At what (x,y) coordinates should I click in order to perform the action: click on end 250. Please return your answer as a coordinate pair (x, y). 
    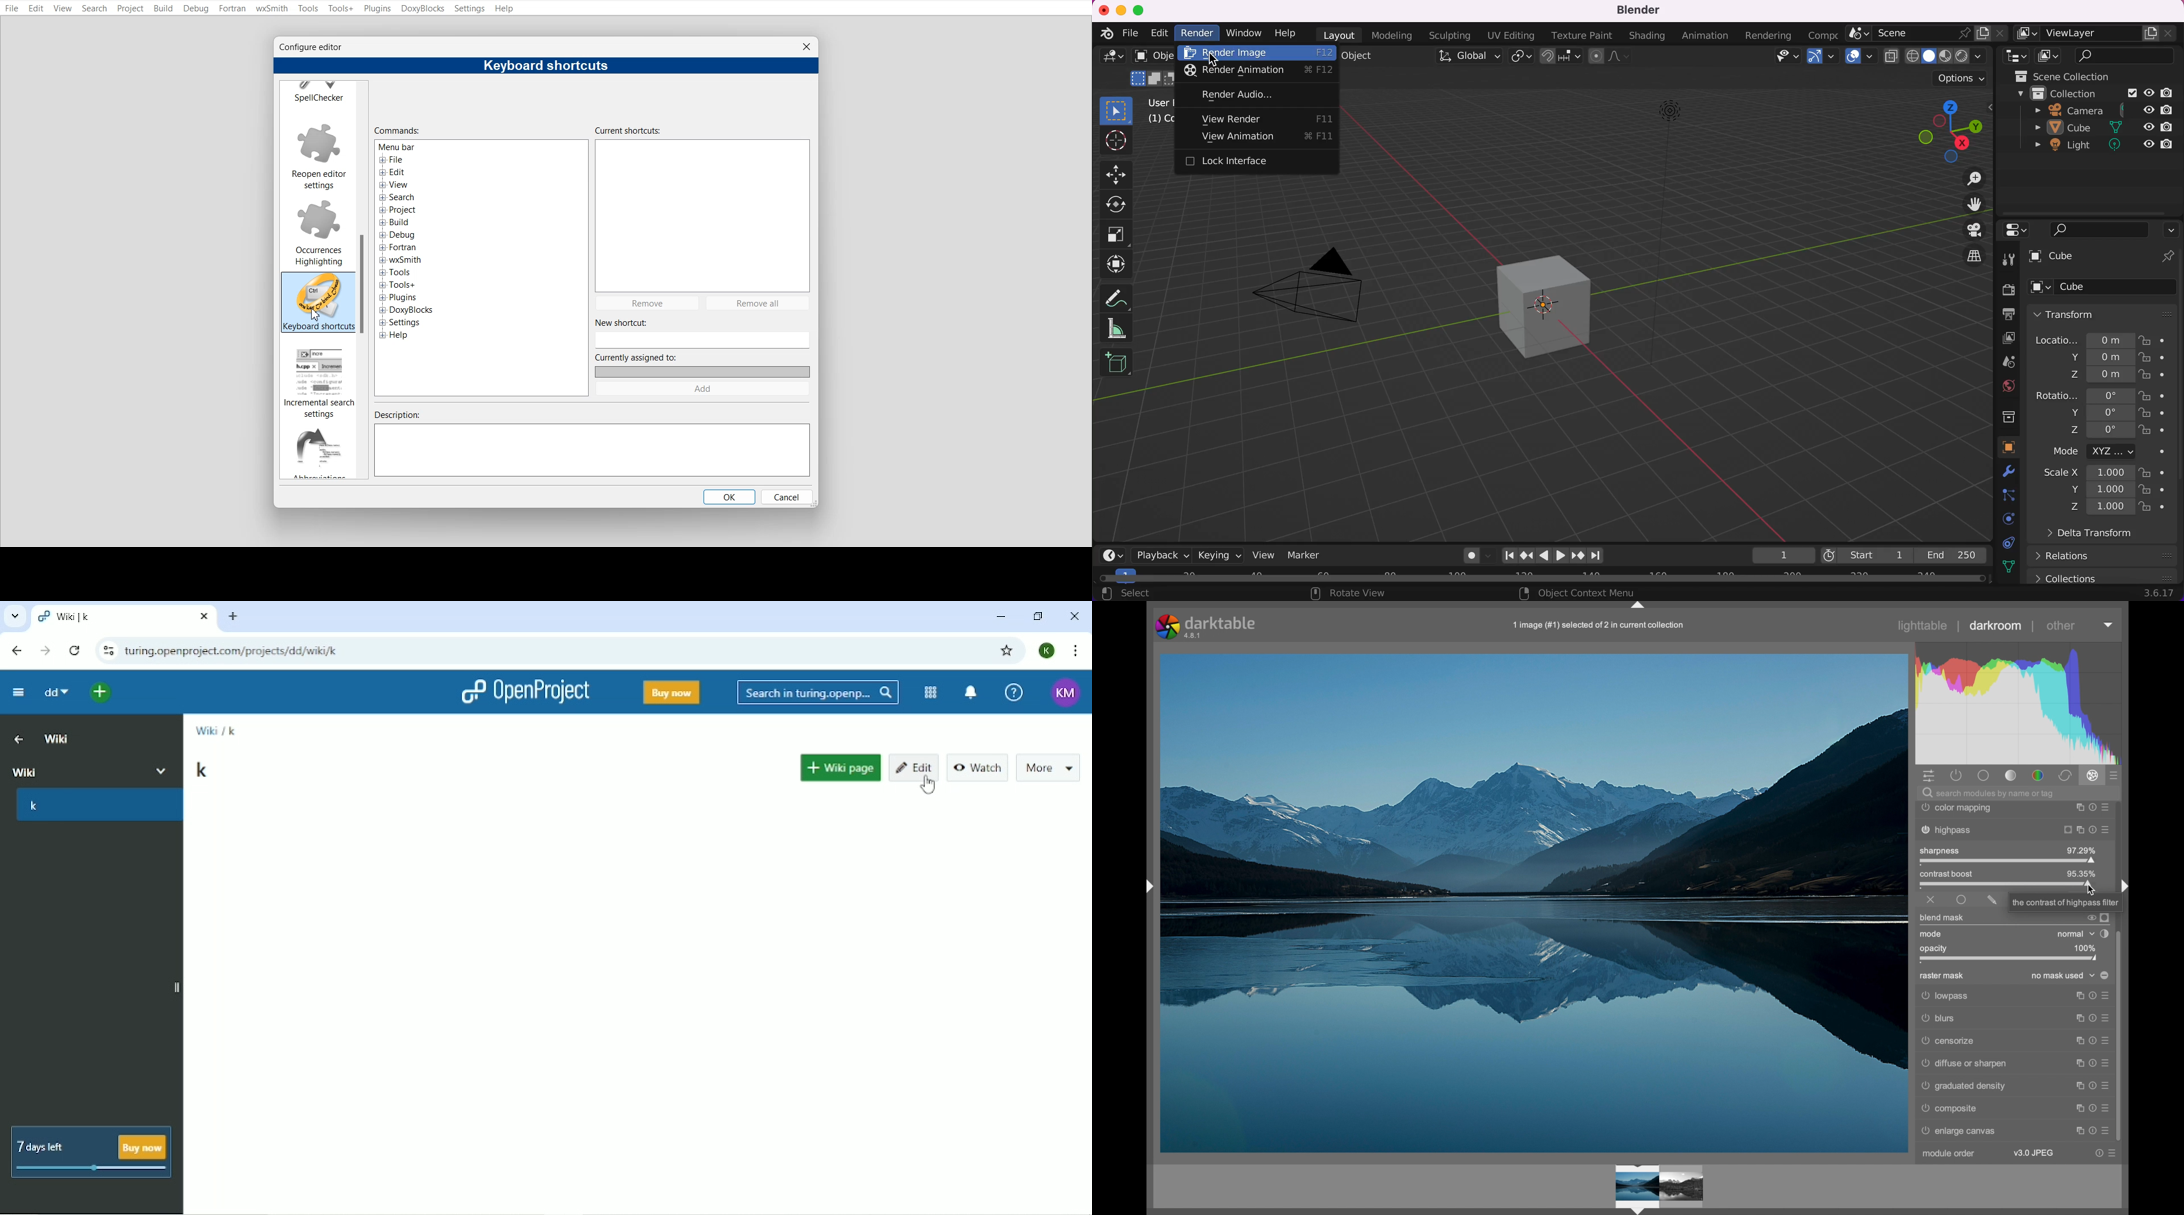
    Looking at the image, I should click on (1952, 556).